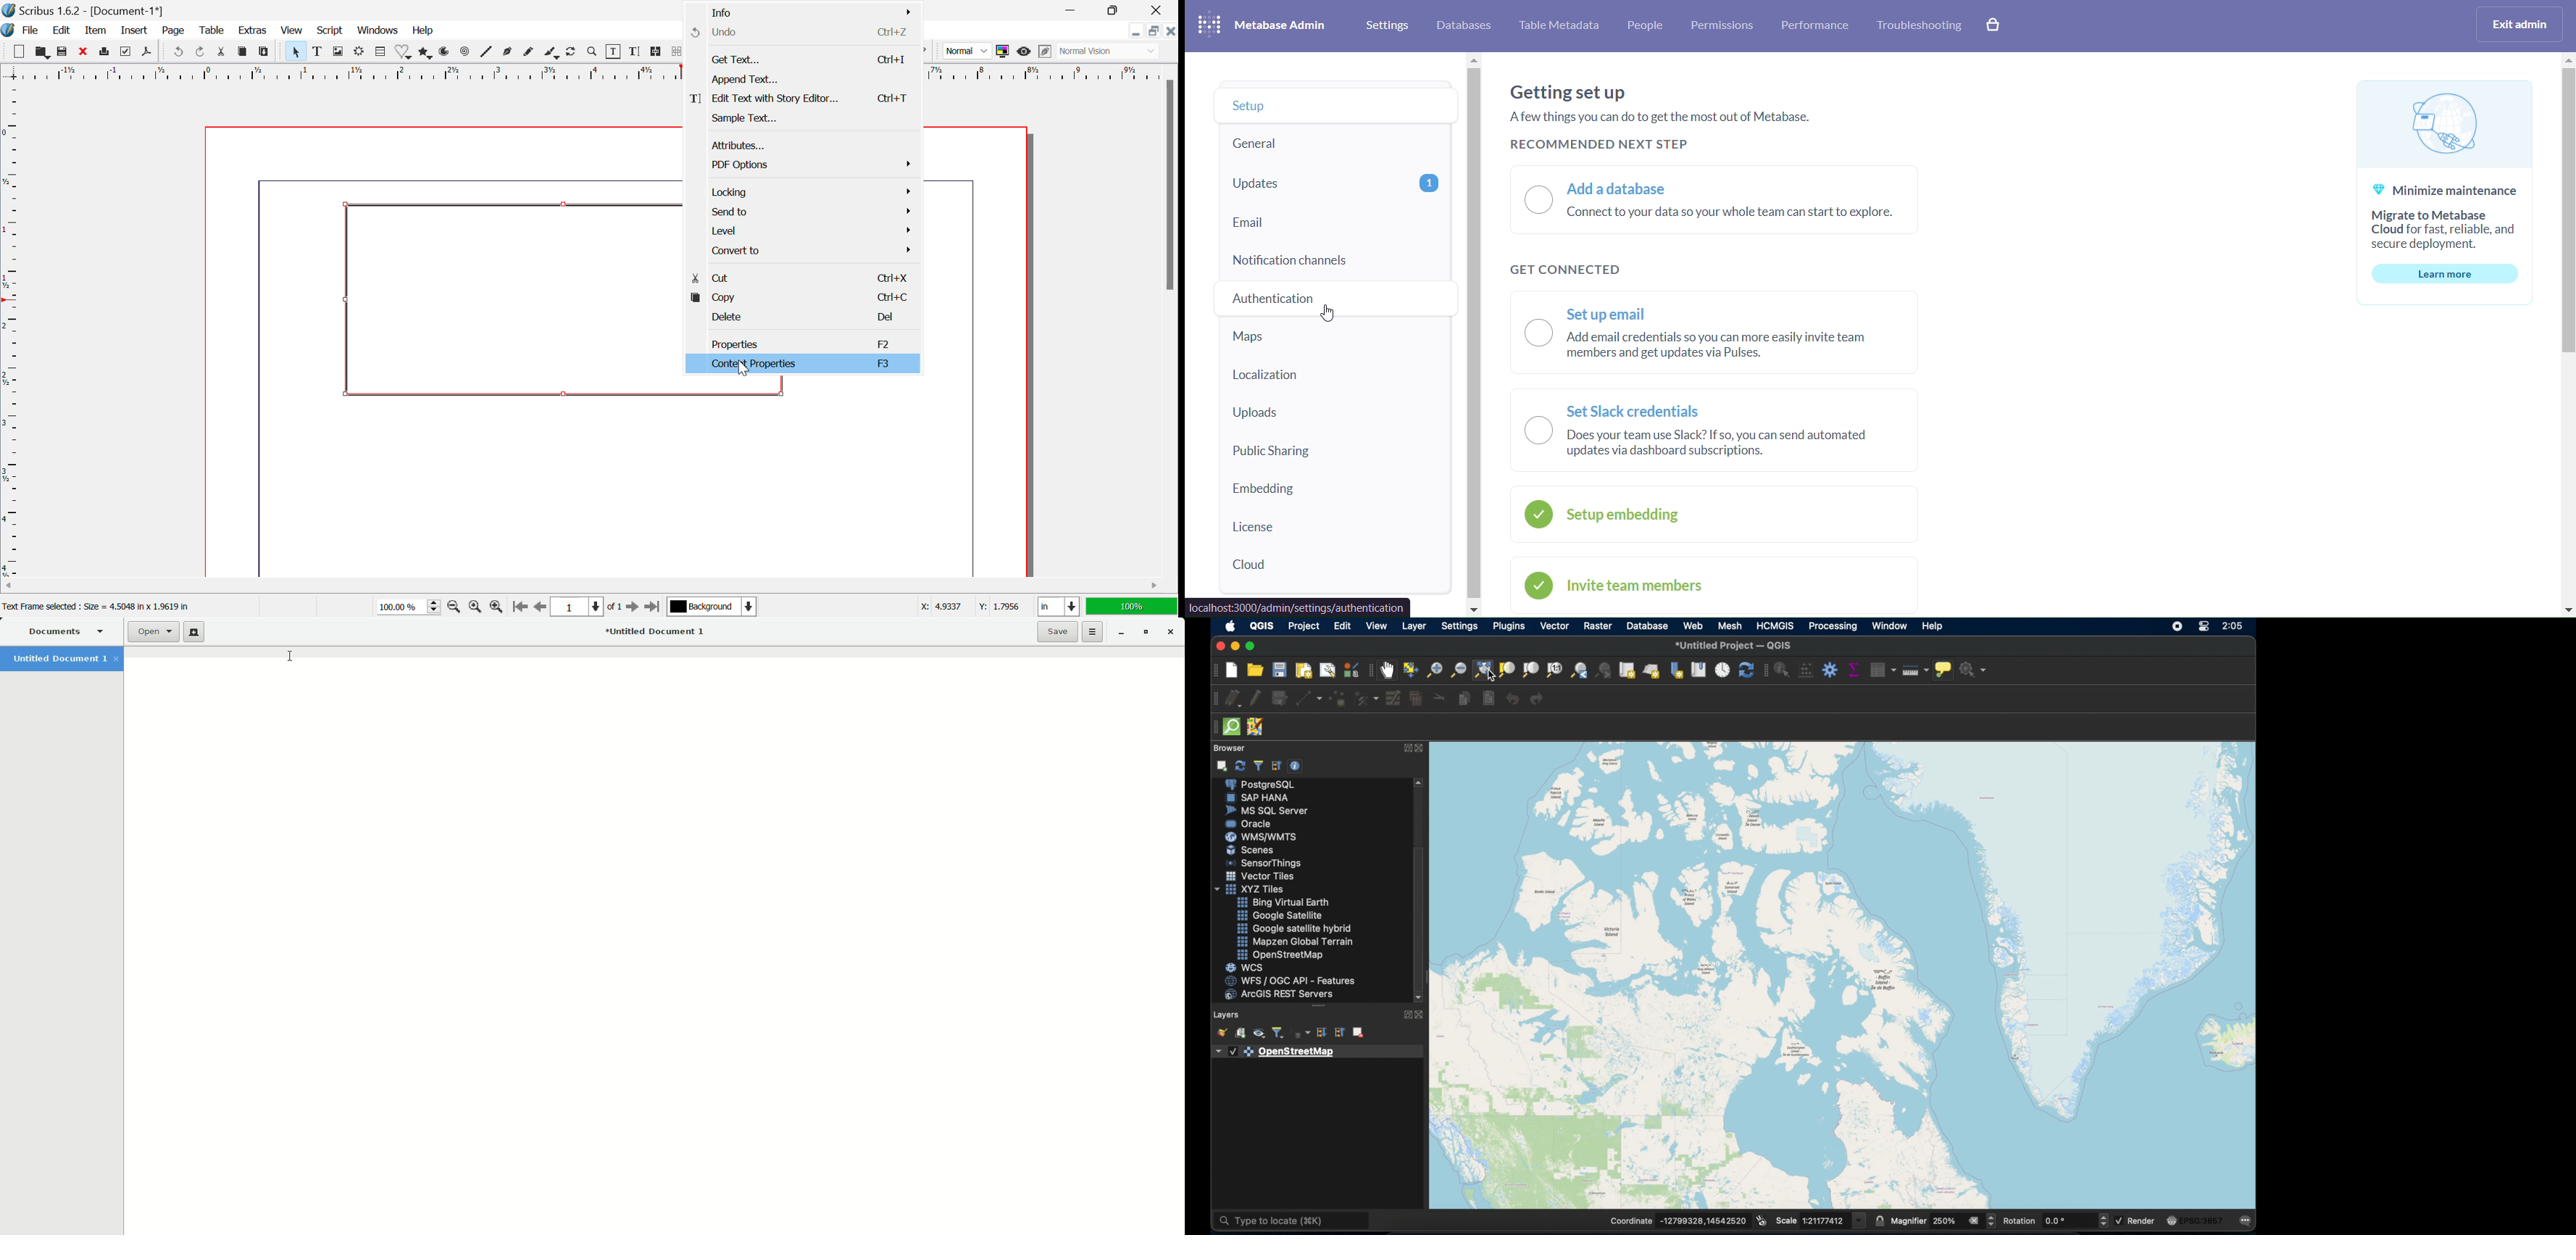  What do you see at coordinates (425, 54) in the screenshot?
I see `Polygons` at bounding box center [425, 54].